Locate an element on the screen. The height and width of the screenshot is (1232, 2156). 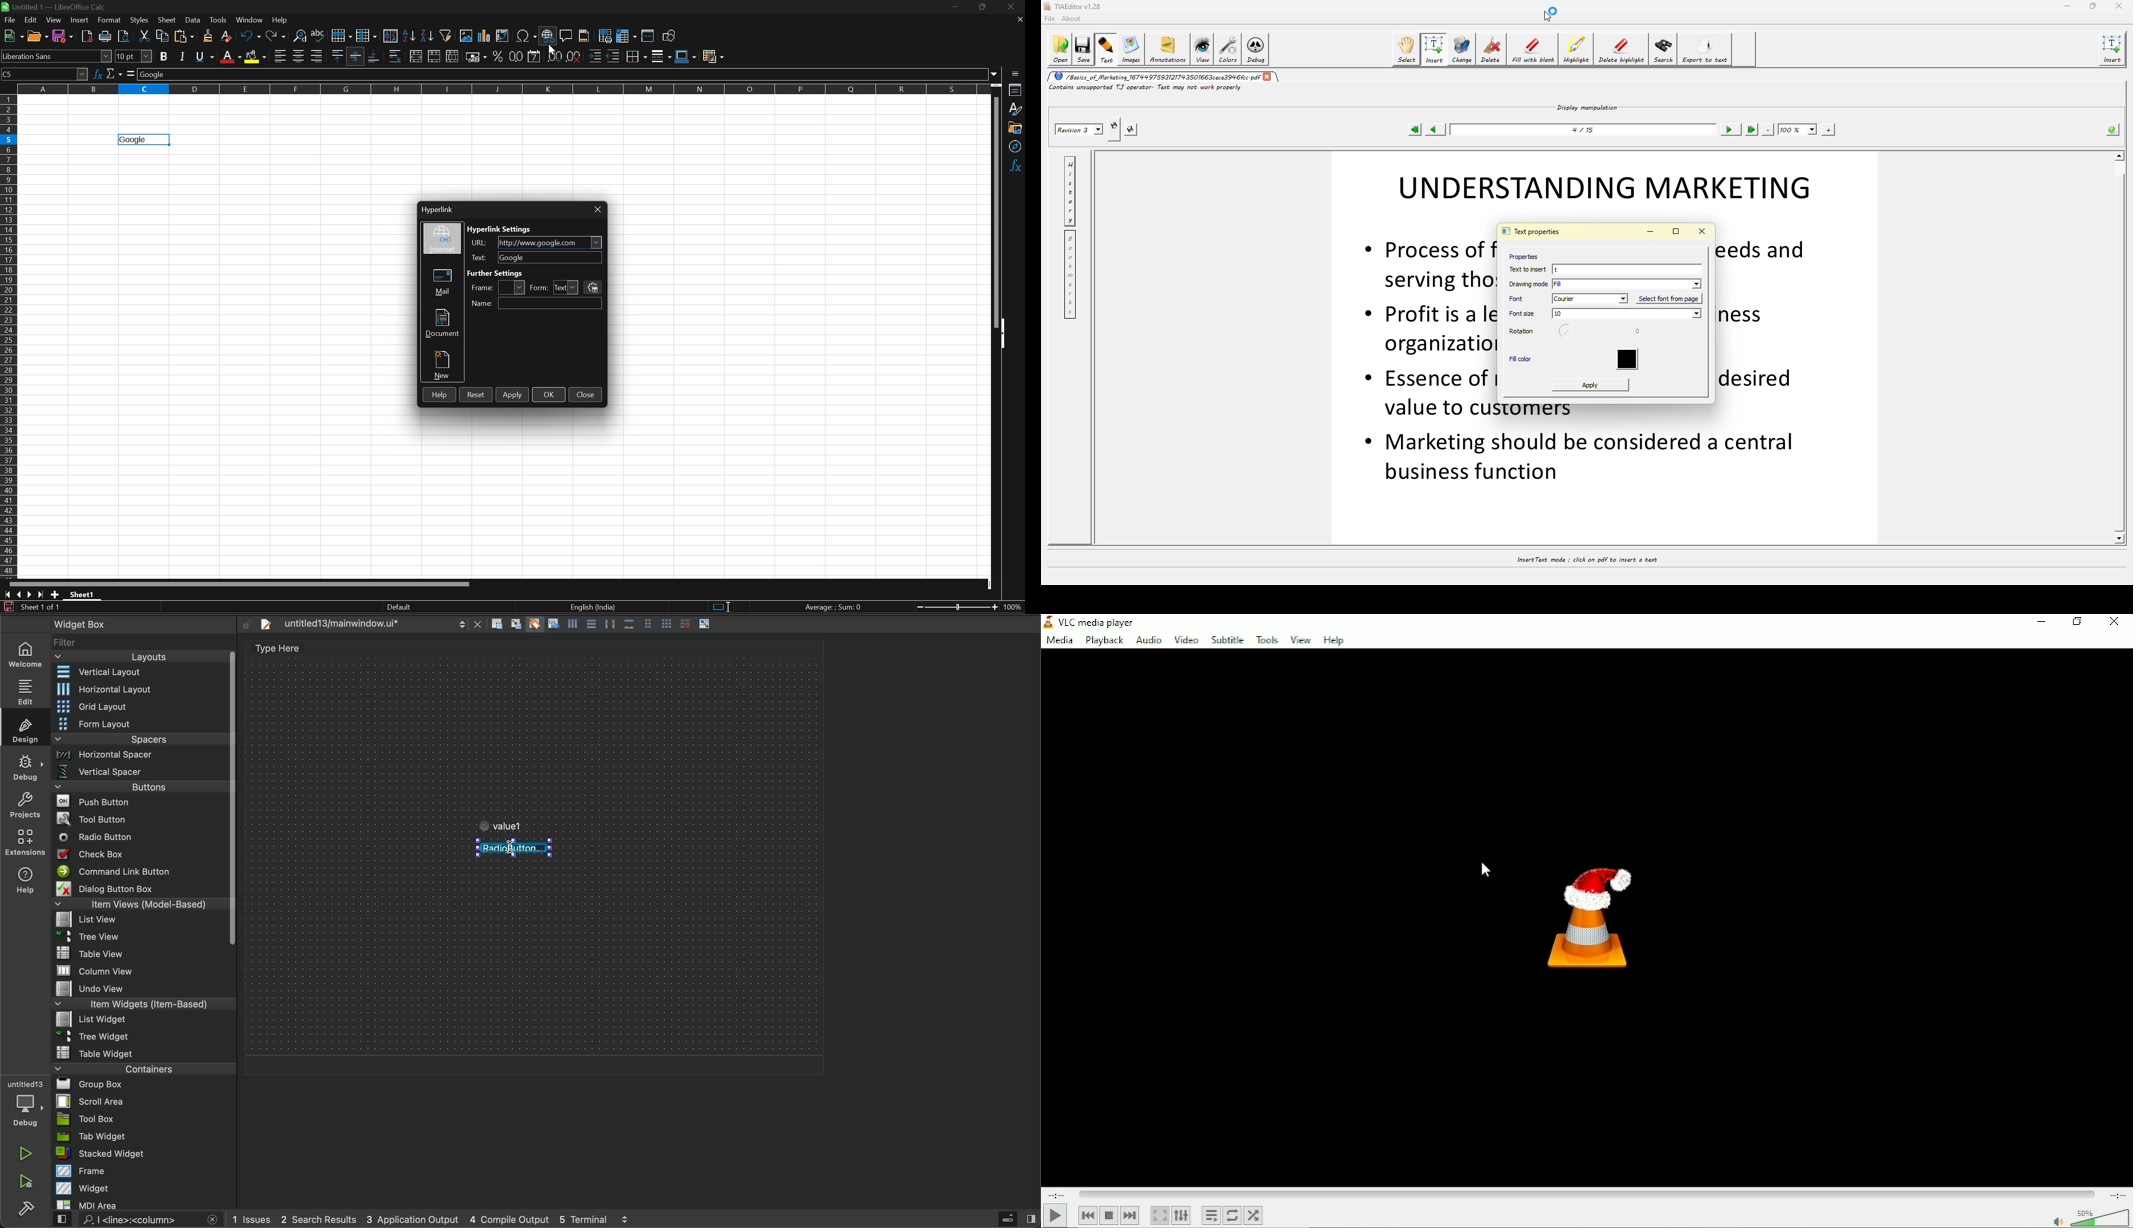
Sort descending is located at coordinates (428, 36).